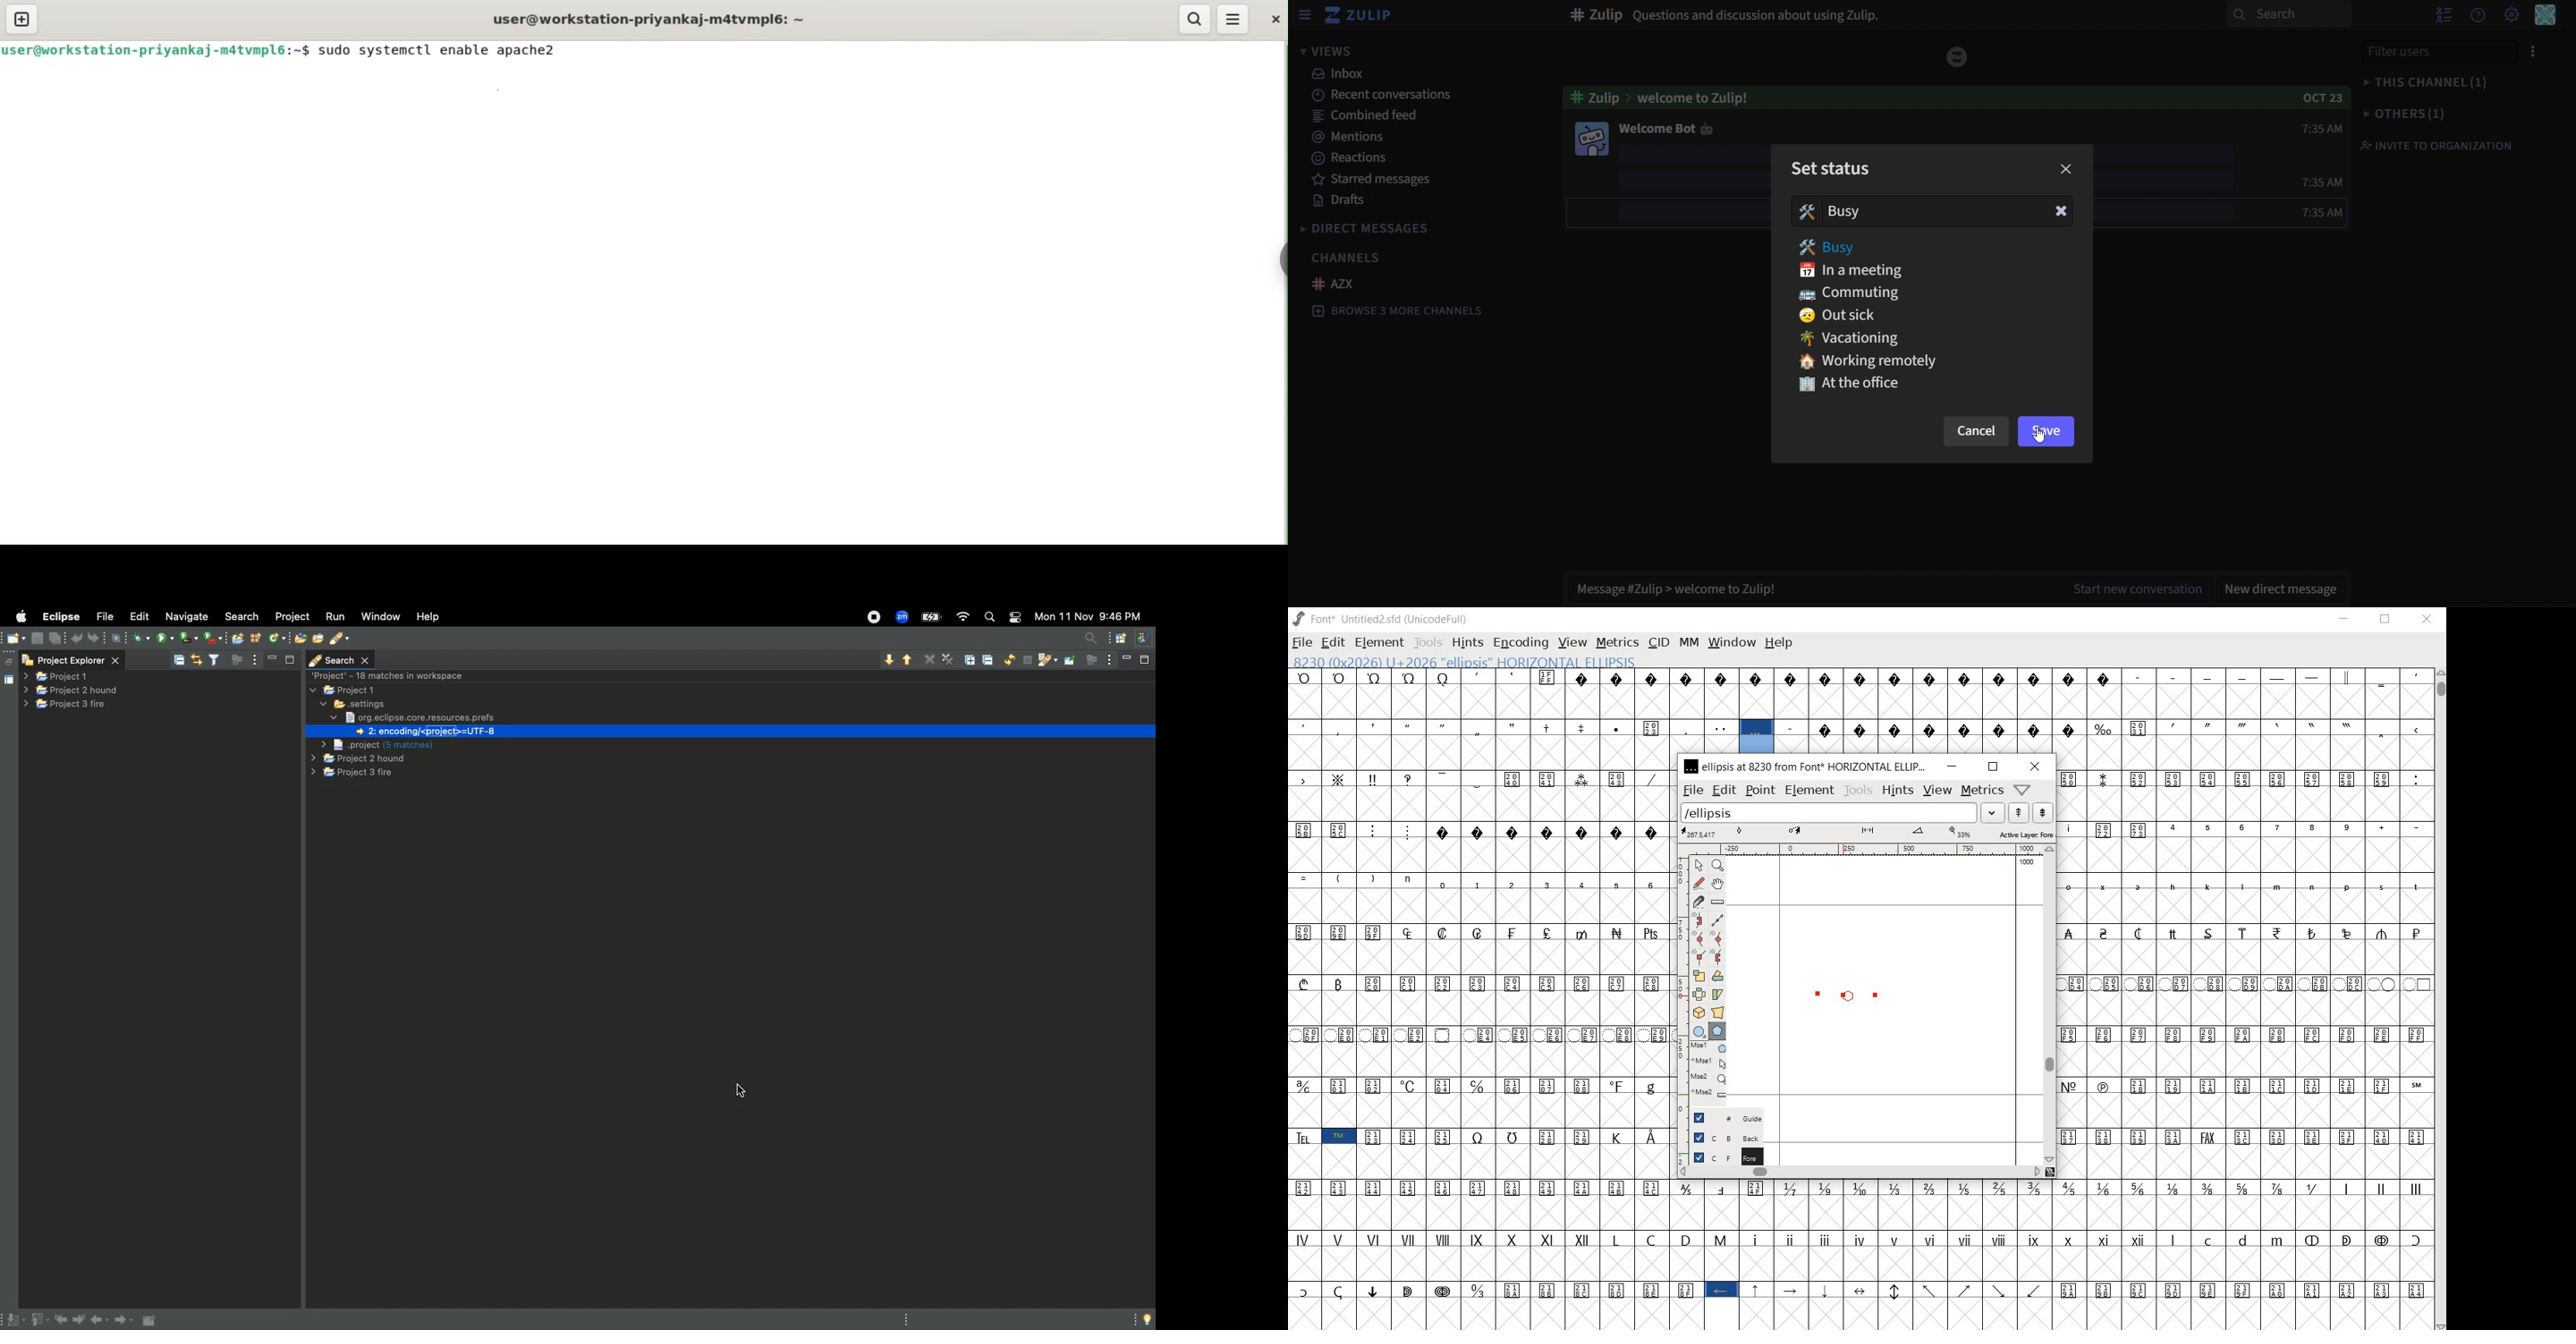 This screenshot has height=1344, width=2576. What do you see at coordinates (931, 659) in the screenshot?
I see `Remove selected matches` at bounding box center [931, 659].